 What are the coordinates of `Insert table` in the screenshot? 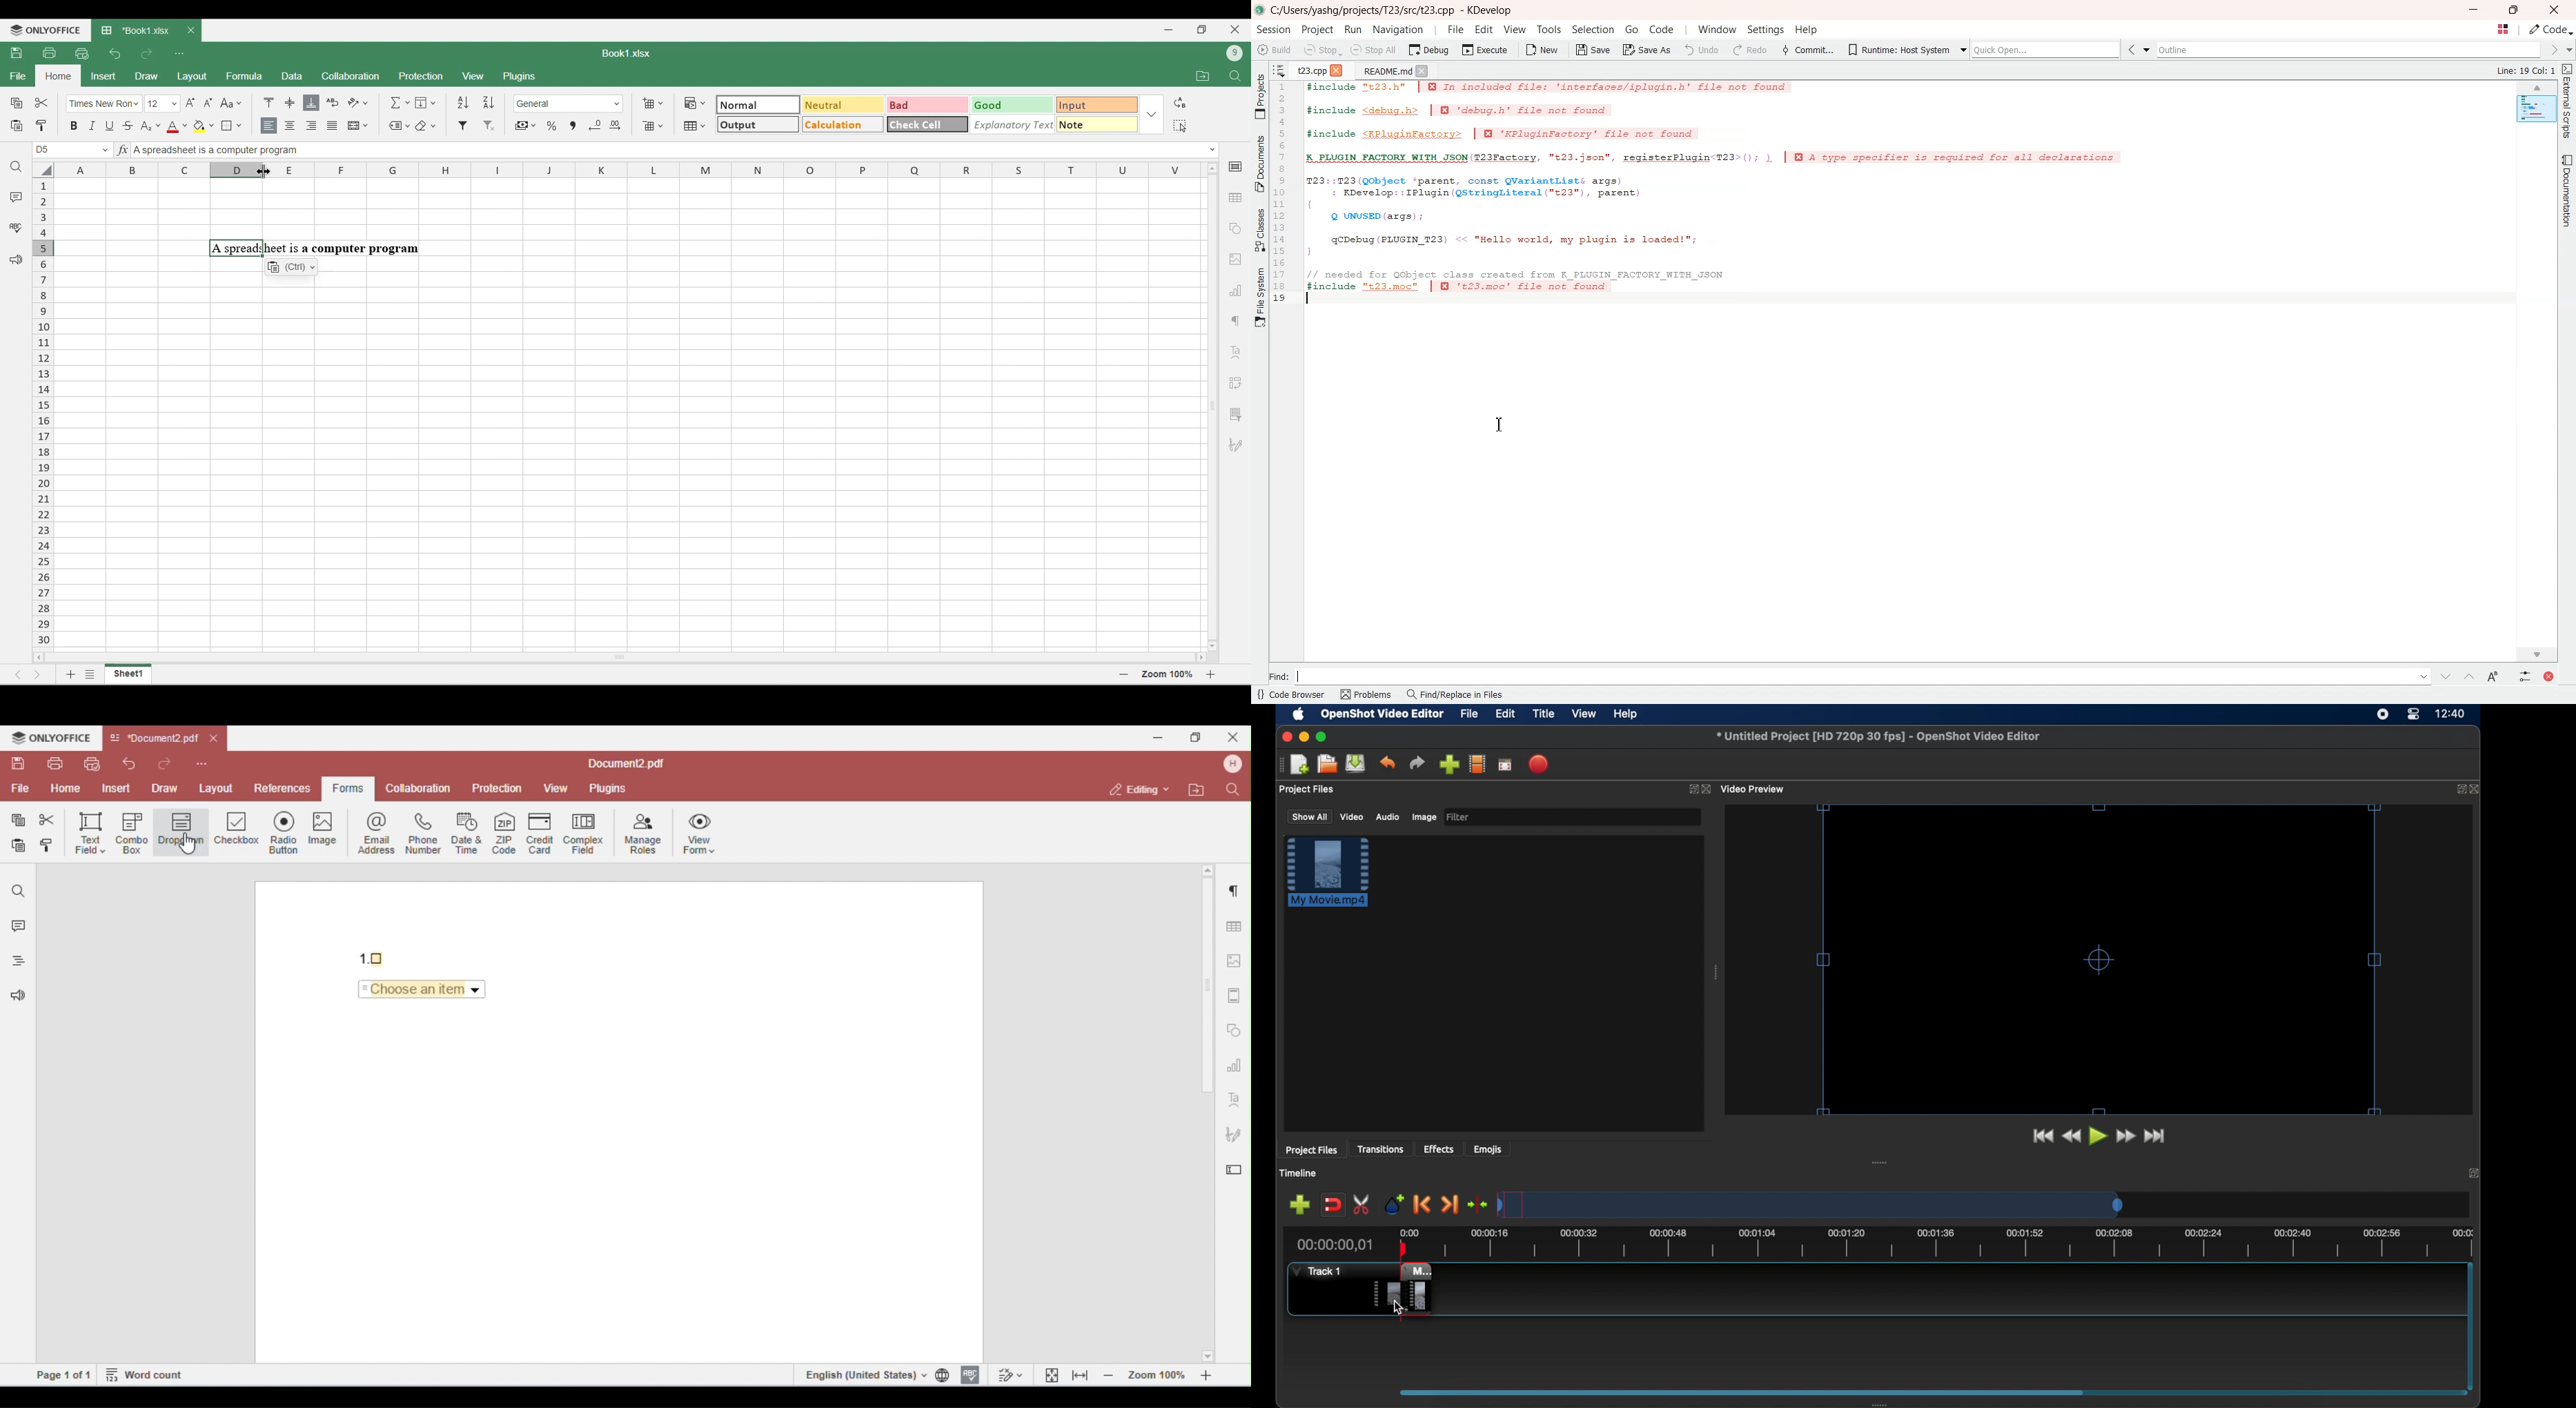 It's located at (1236, 198).